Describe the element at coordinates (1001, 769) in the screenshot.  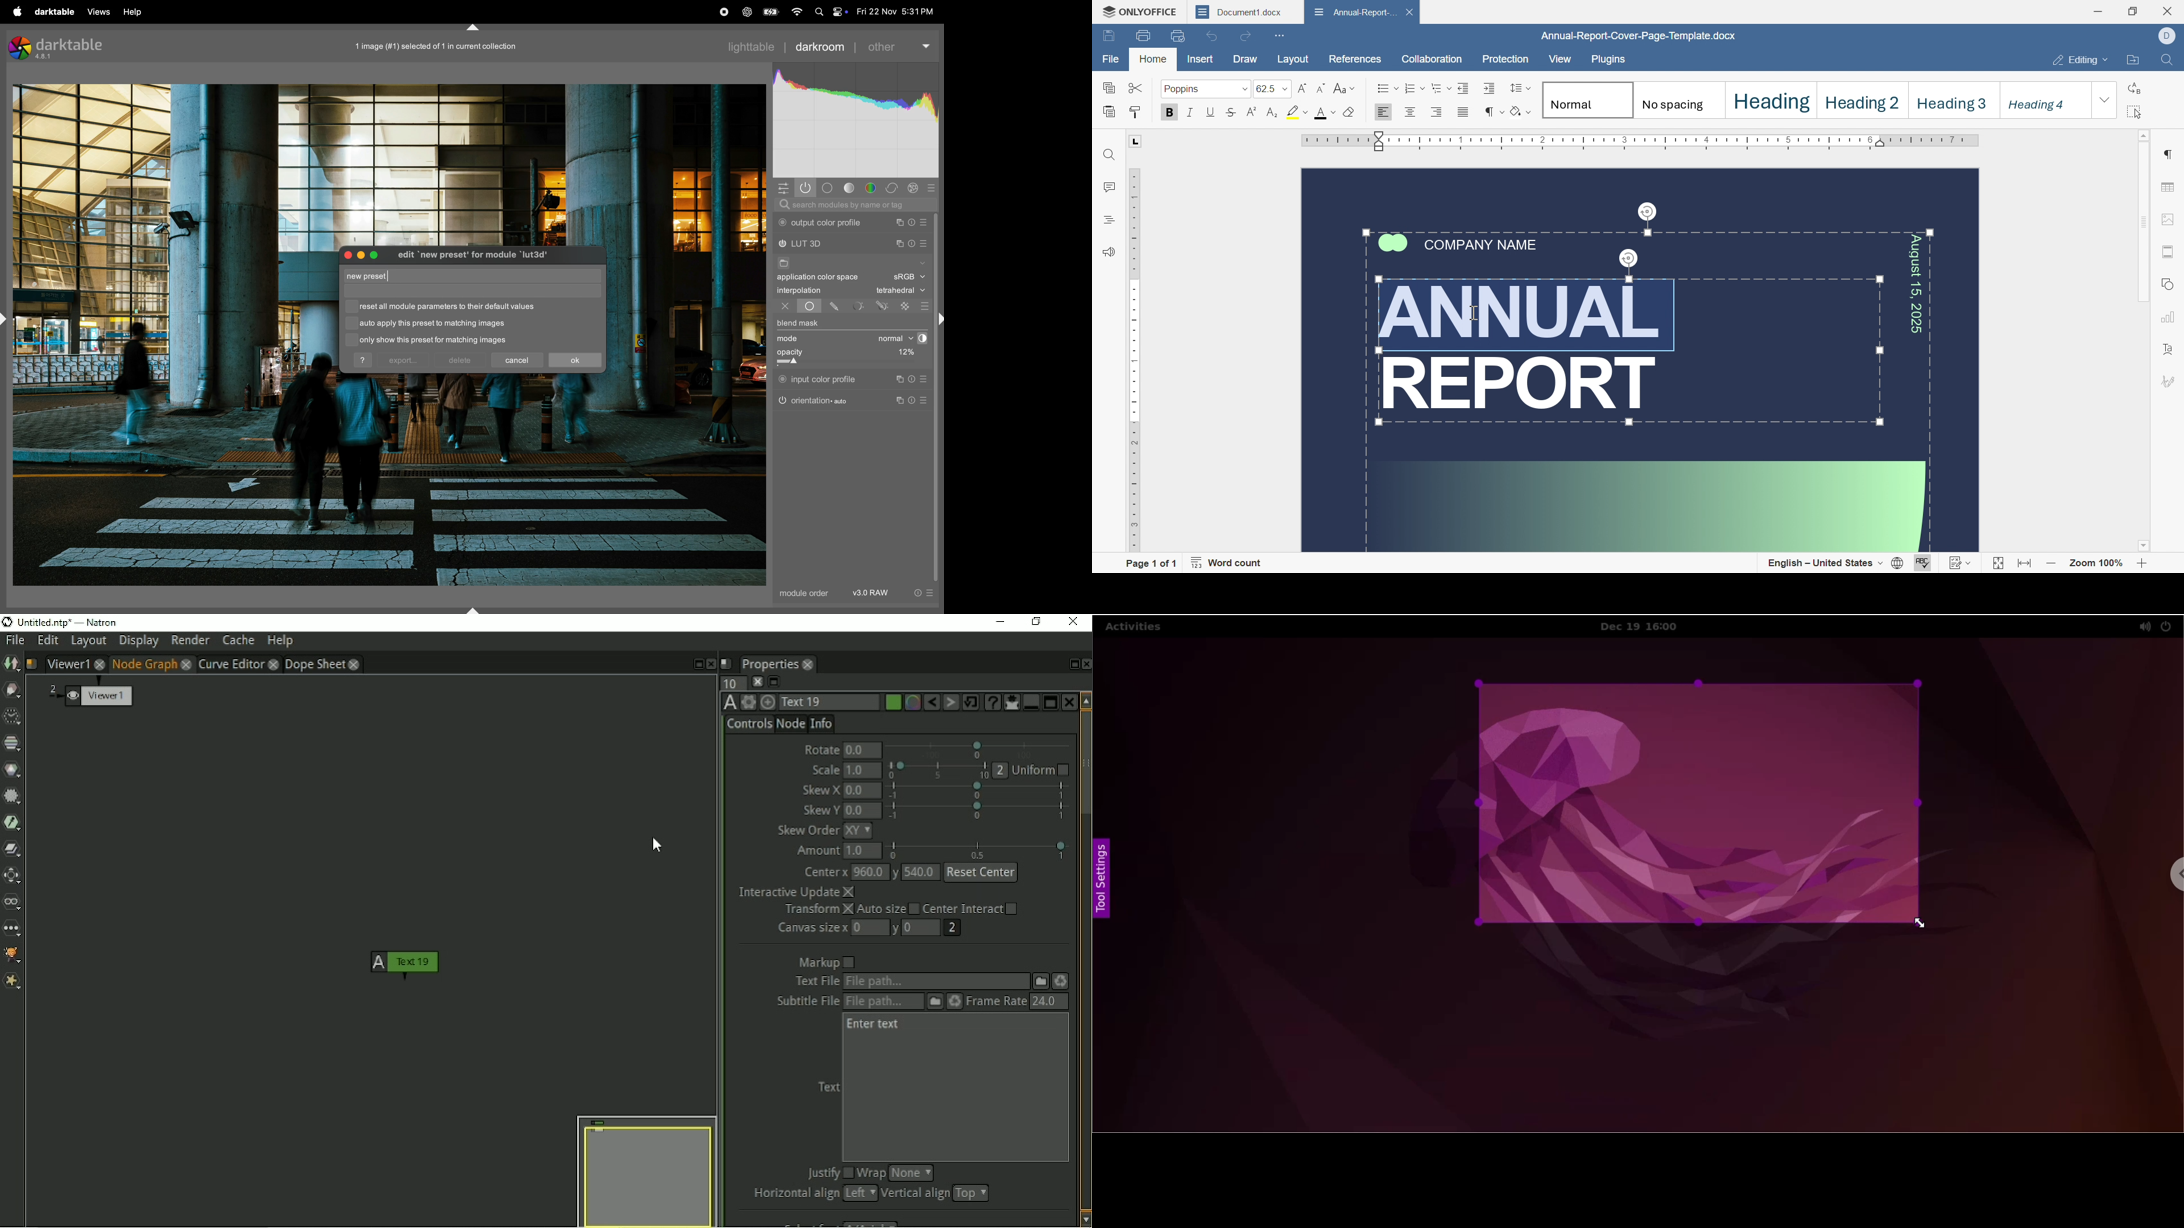
I see `2` at that location.